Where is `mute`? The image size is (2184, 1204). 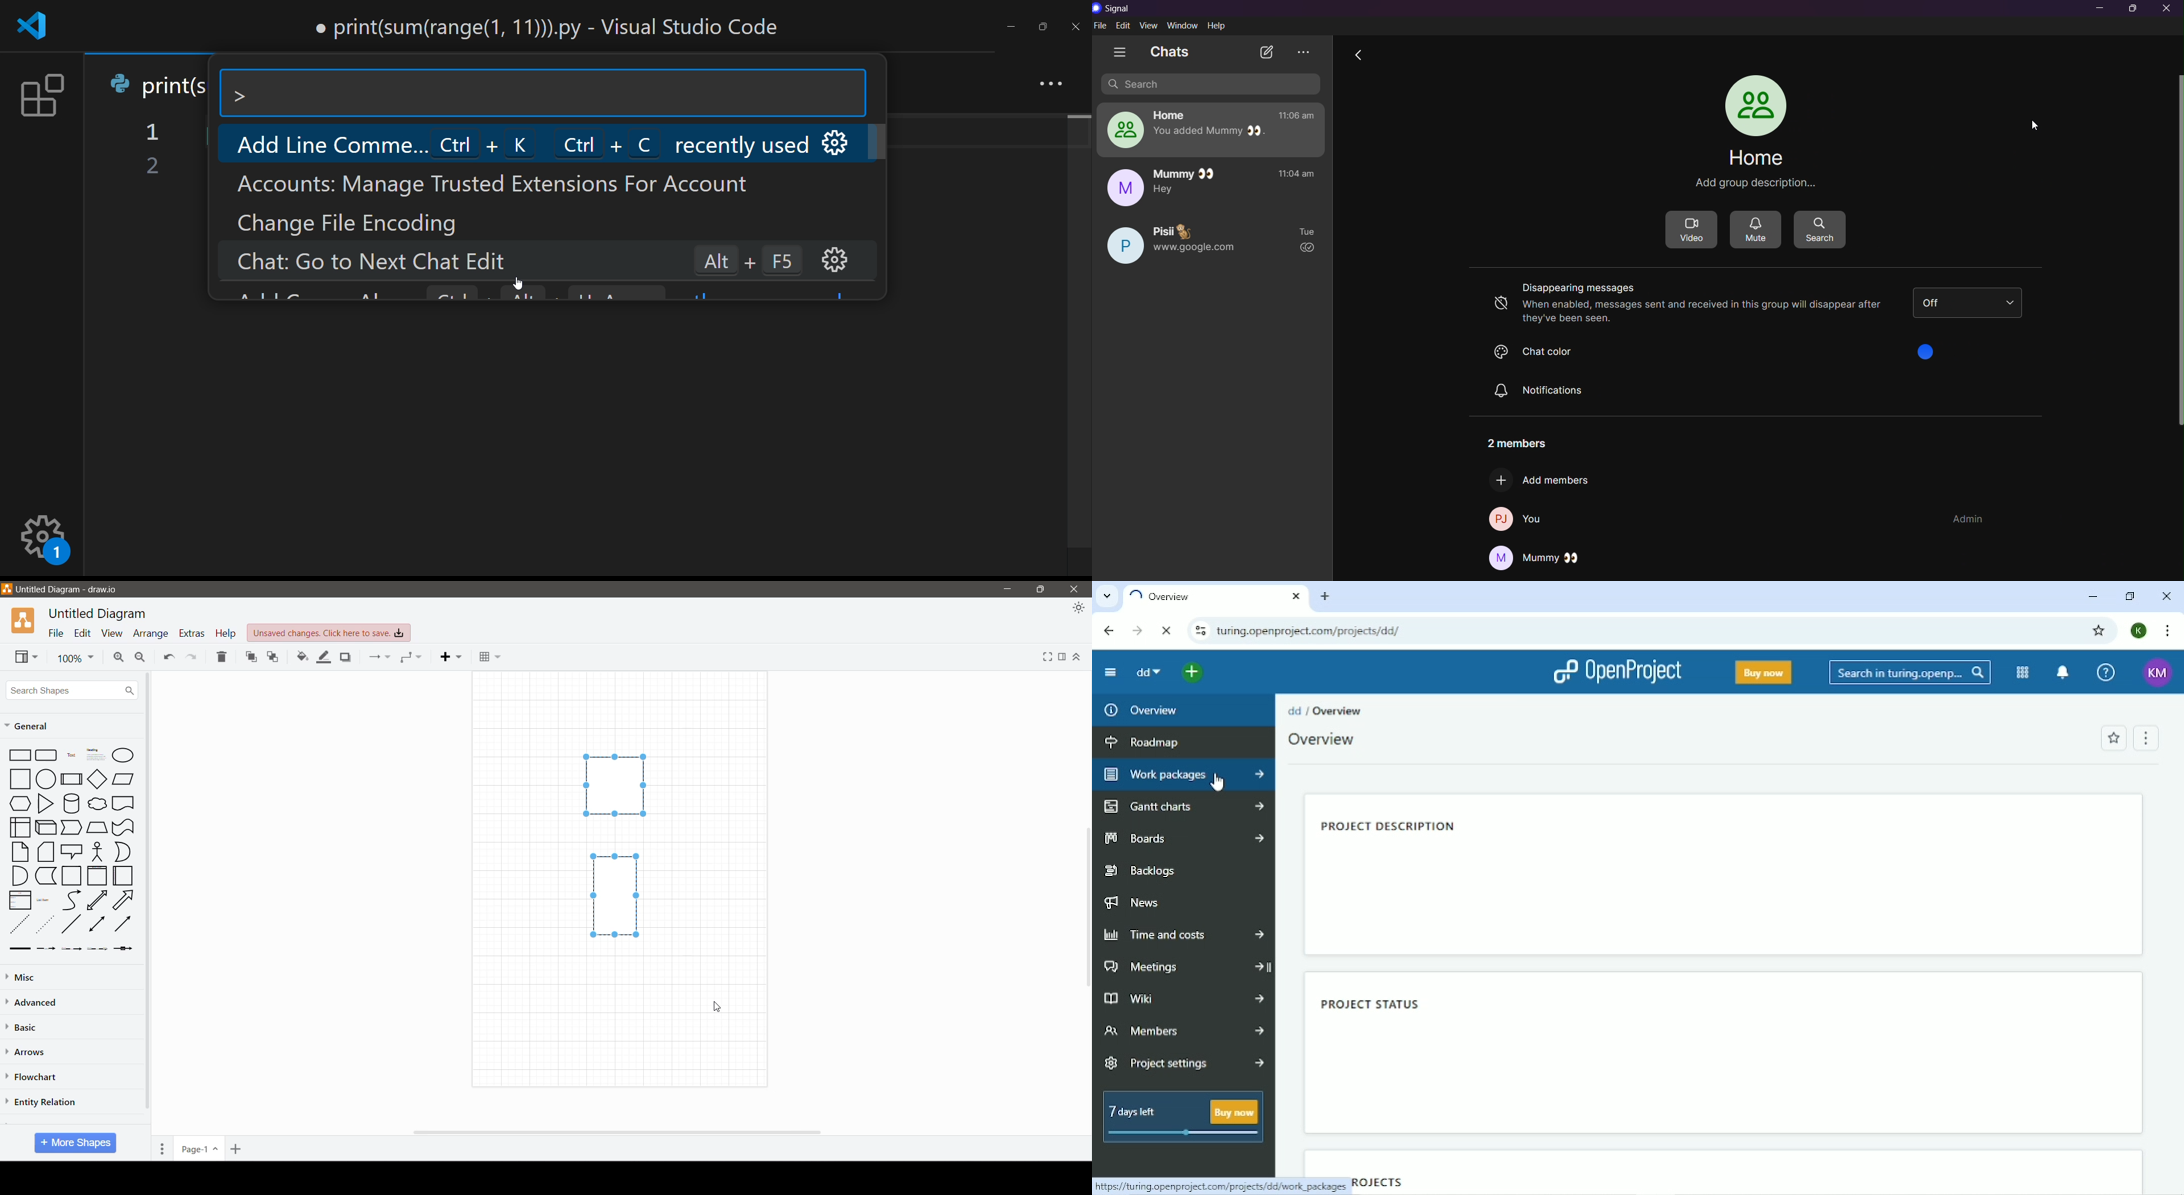
mute is located at coordinates (1756, 228).